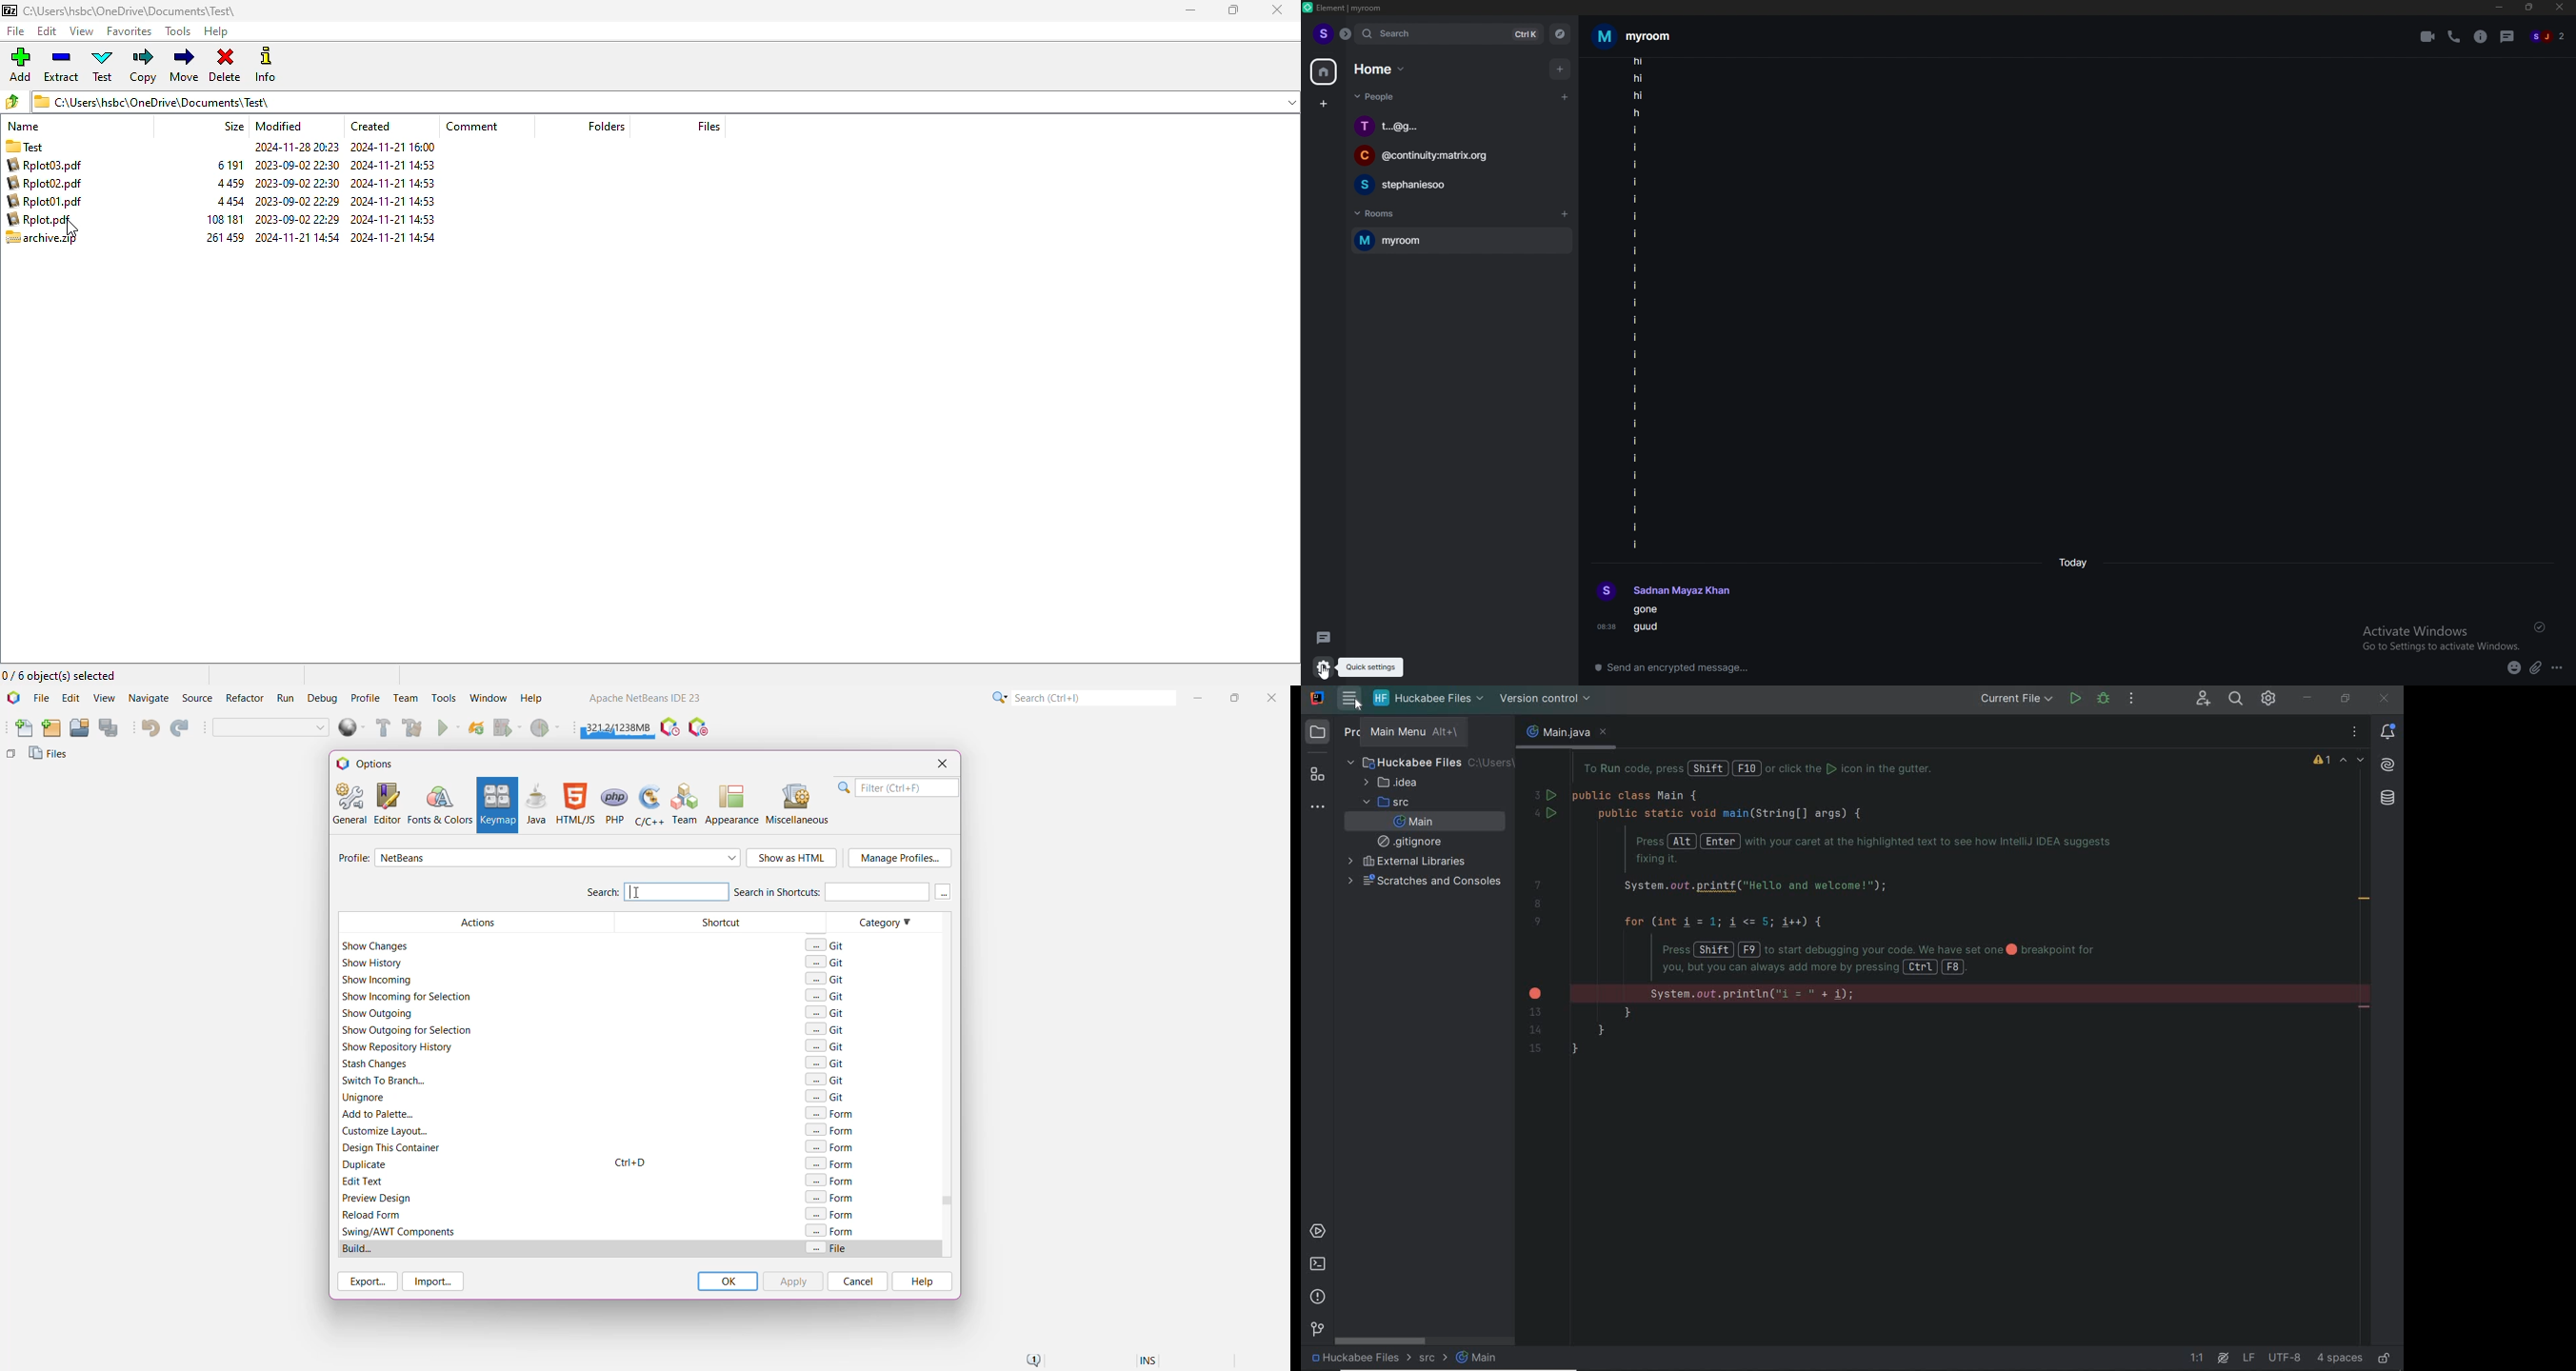 Image resolution: width=2576 pixels, height=1372 pixels. Describe the element at coordinates (1460, 240) in the screenshot. I see `room` at that location.